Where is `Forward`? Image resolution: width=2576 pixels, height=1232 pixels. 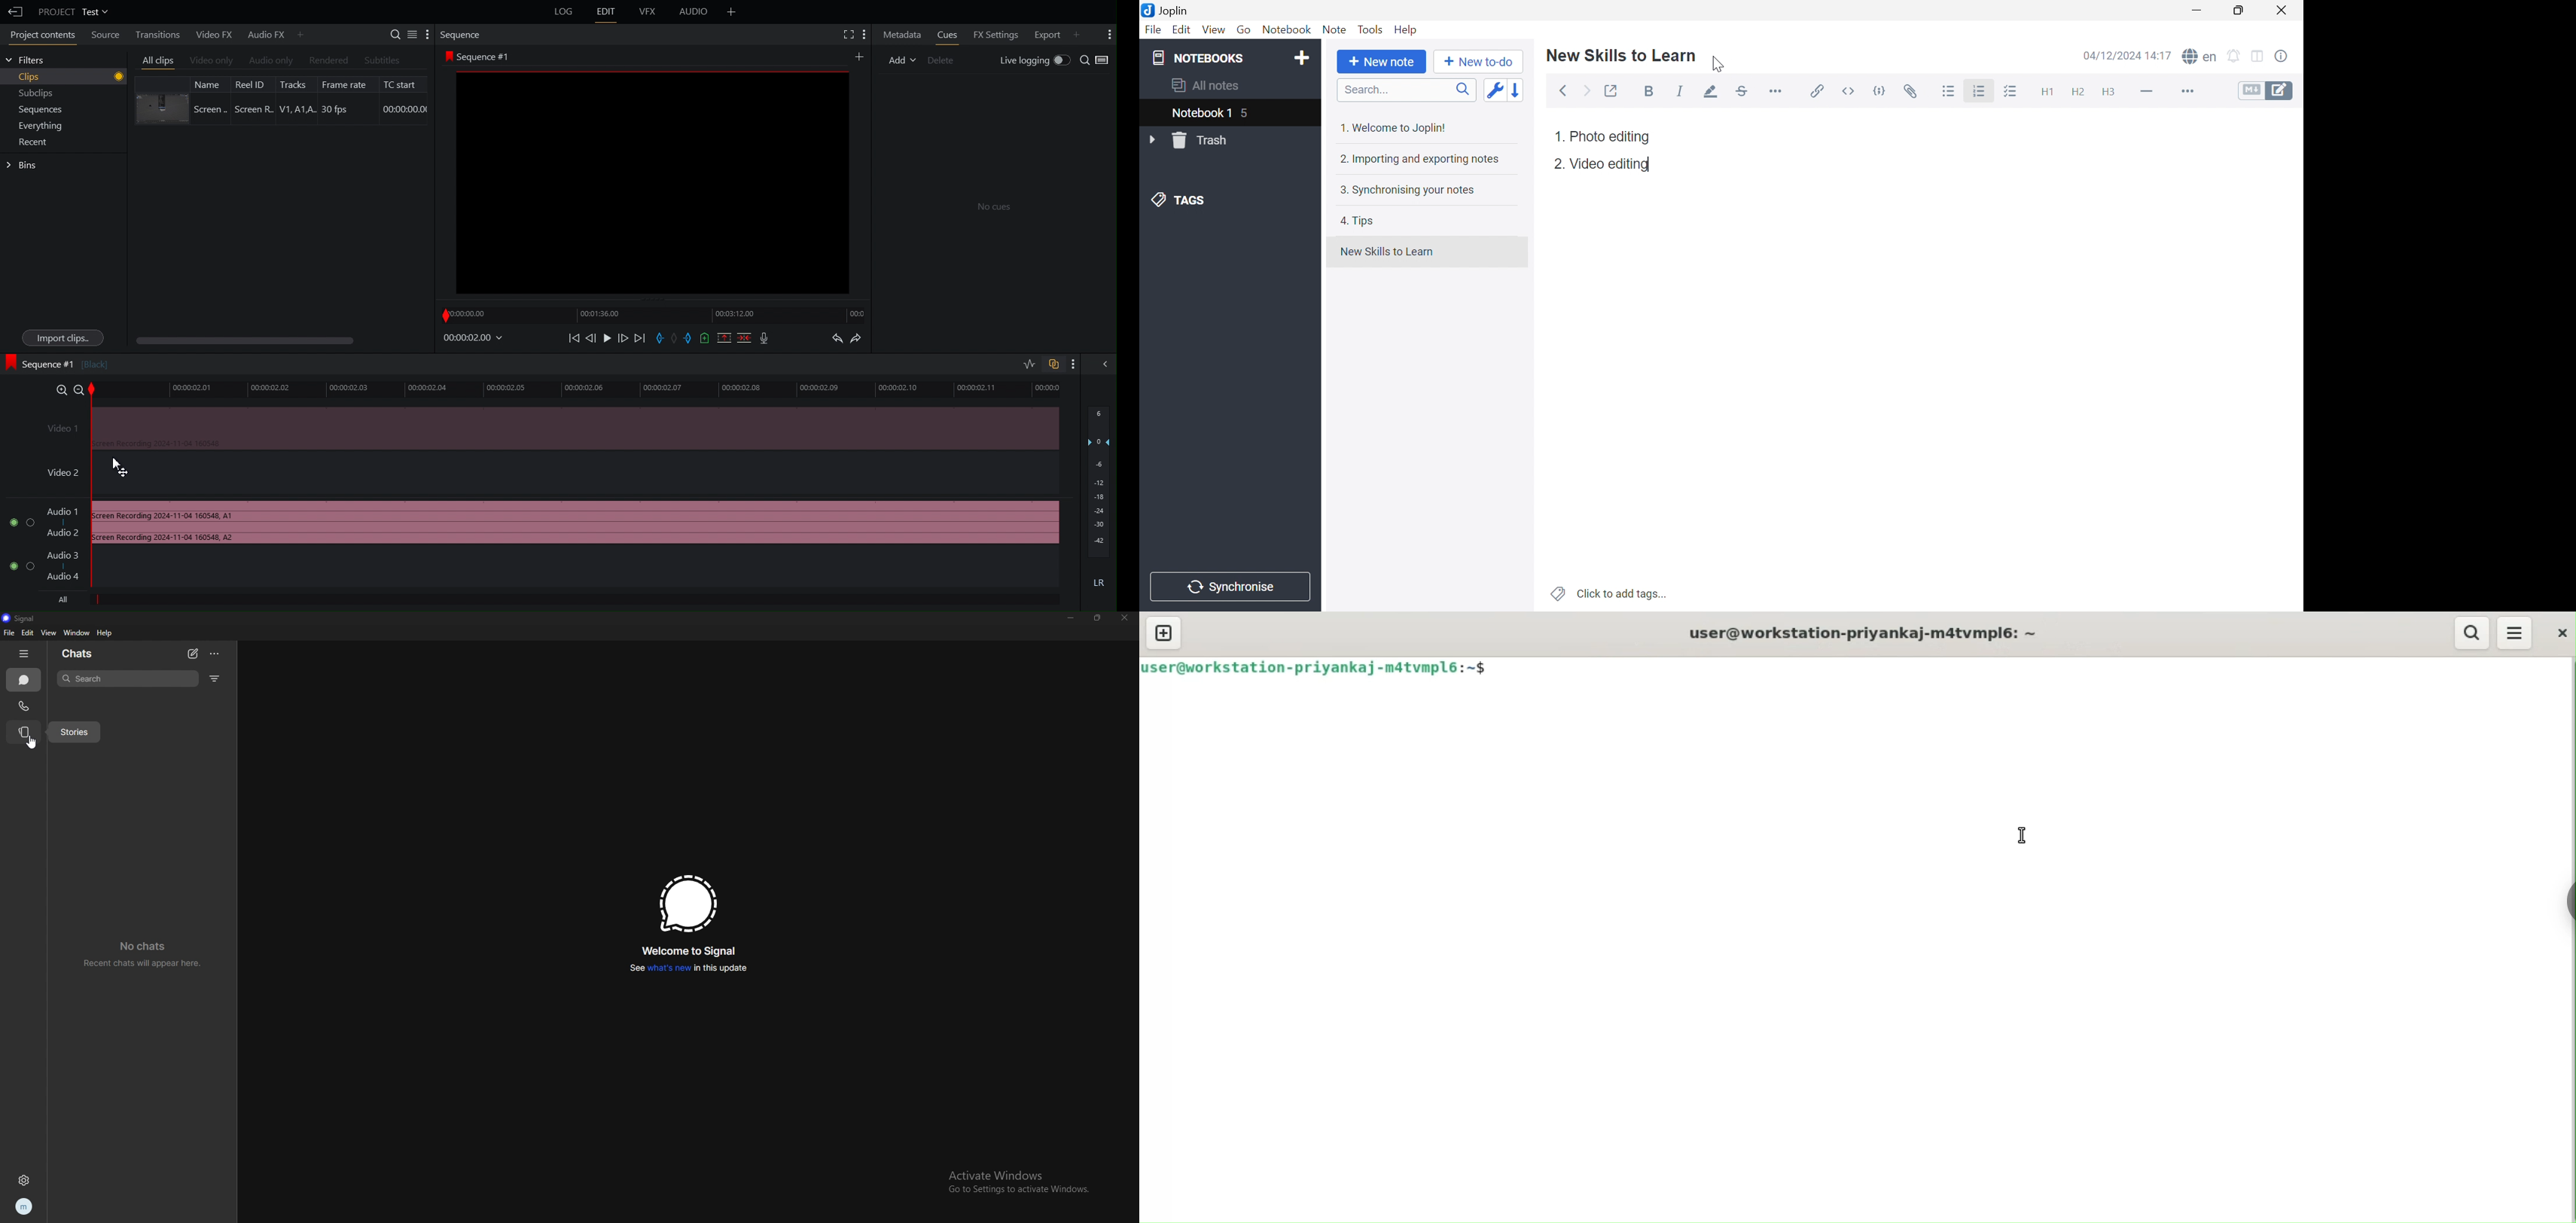
Forward is located at coordinates (1588, 92).